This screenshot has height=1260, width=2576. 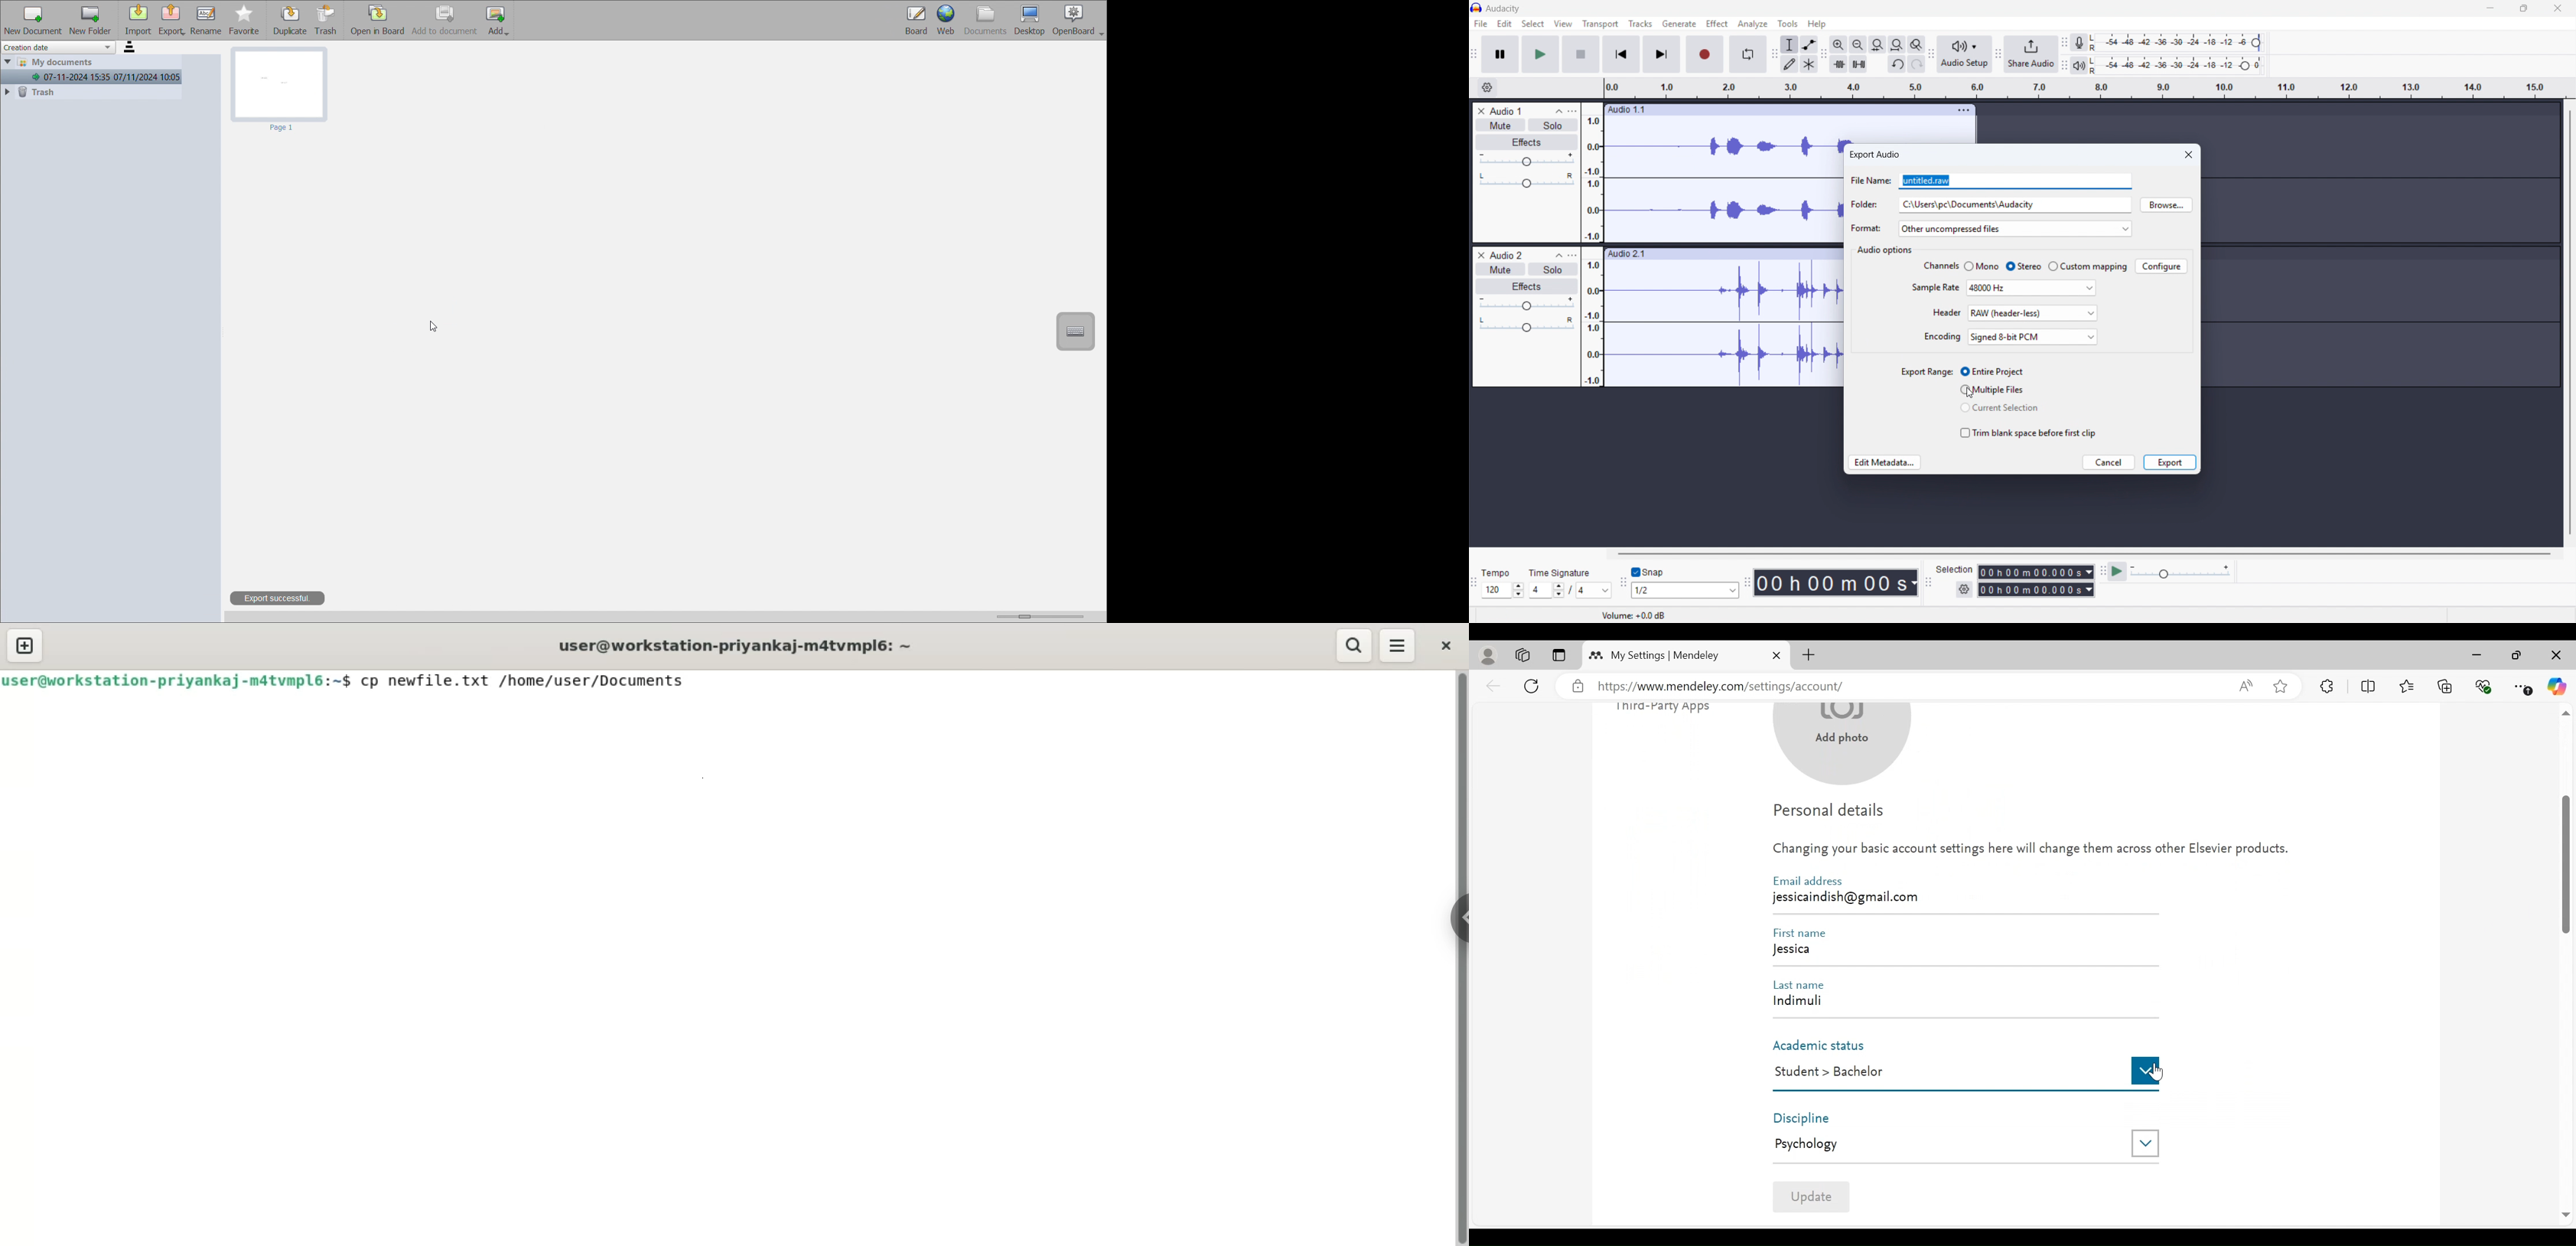 What do you see at coordinates (2565, 1215) in the screenshot?
I see `Scroll Down` at bounding box center [2565, 1215].